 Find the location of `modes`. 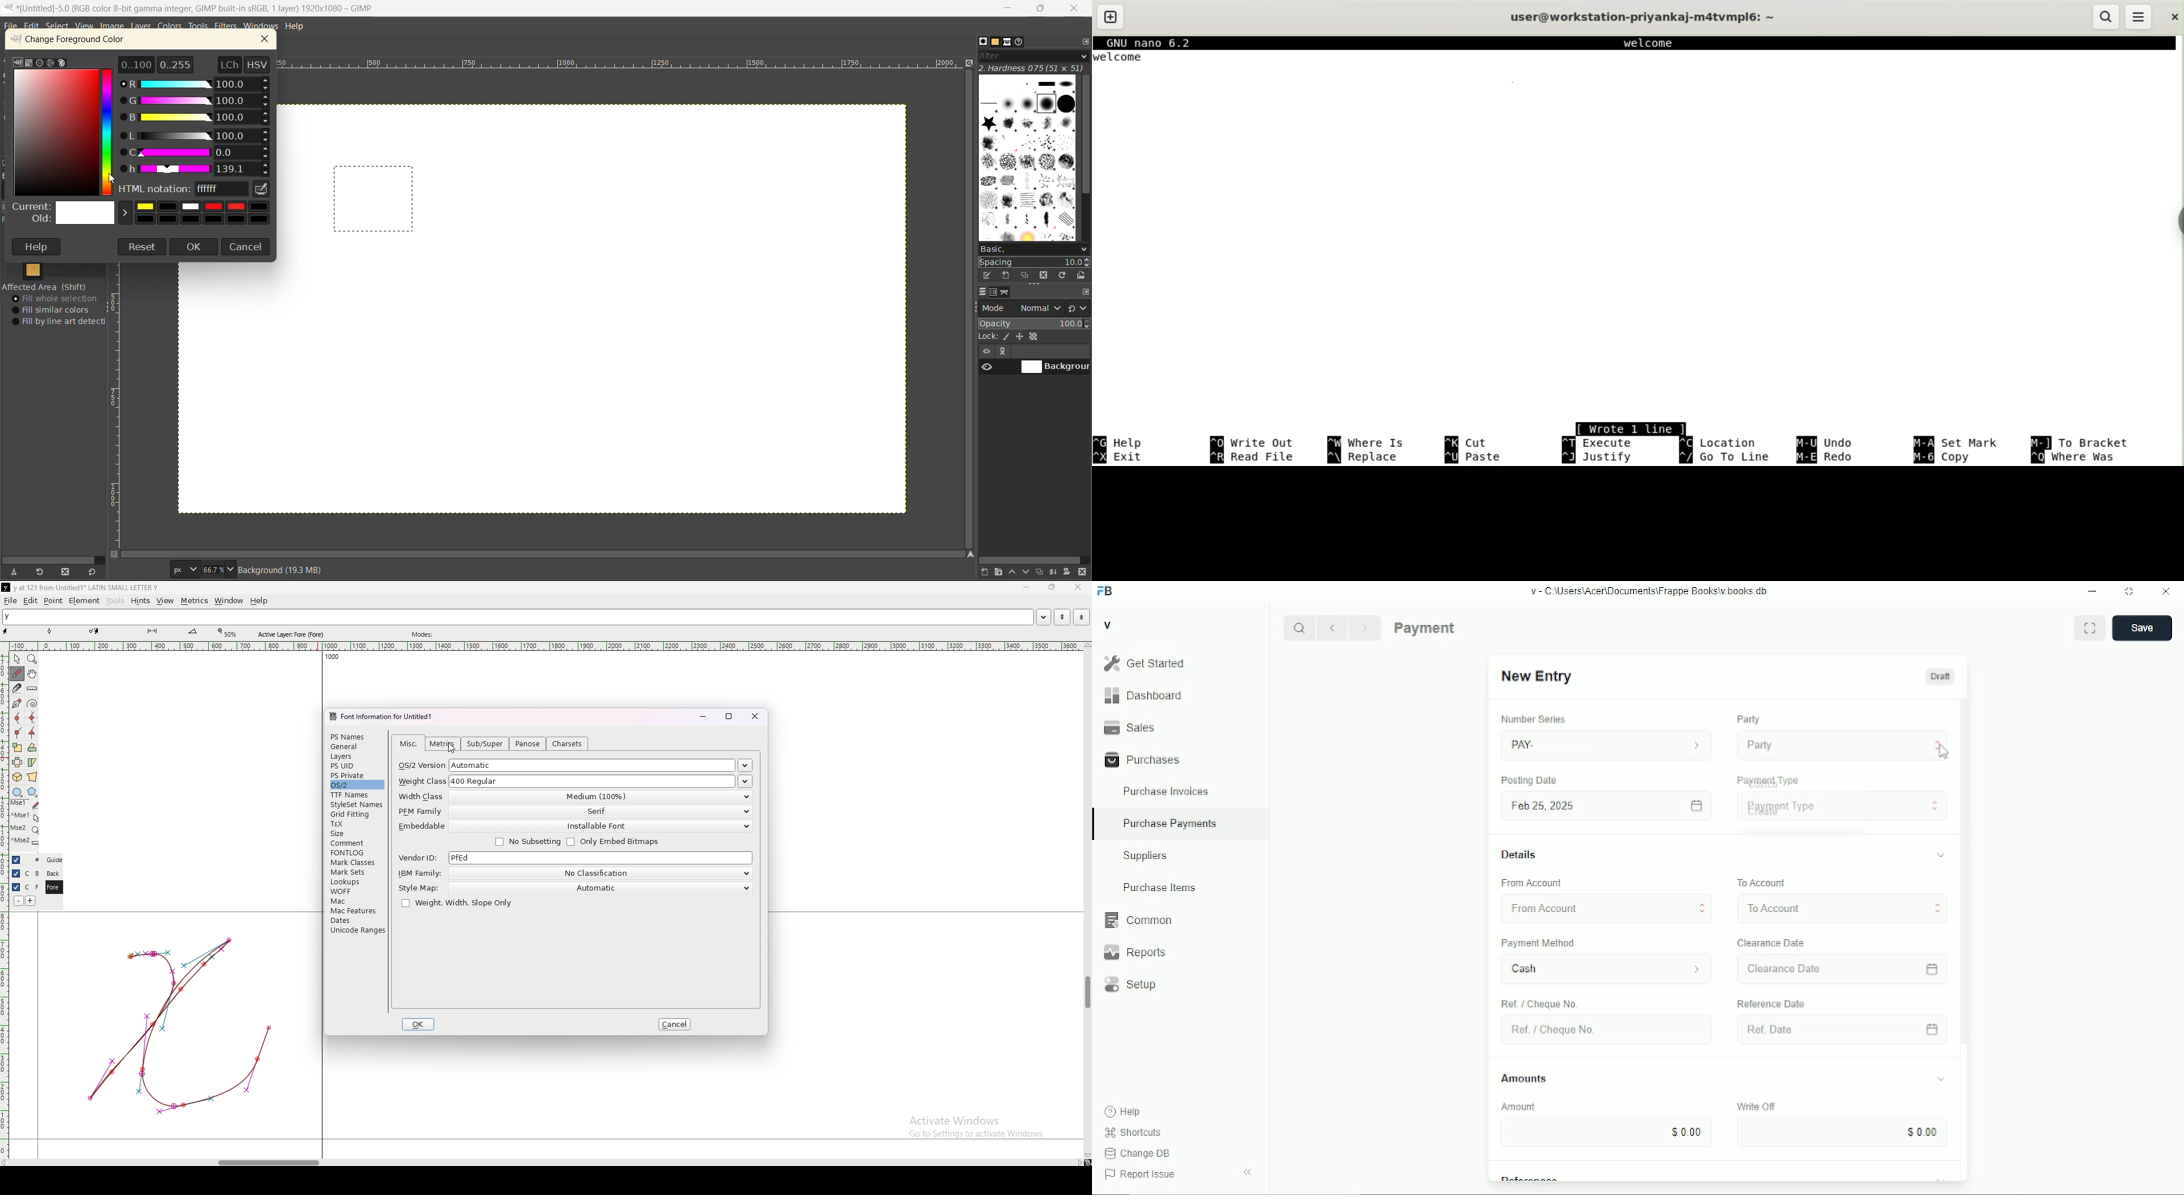

modes is located at coordinates (424, 634).